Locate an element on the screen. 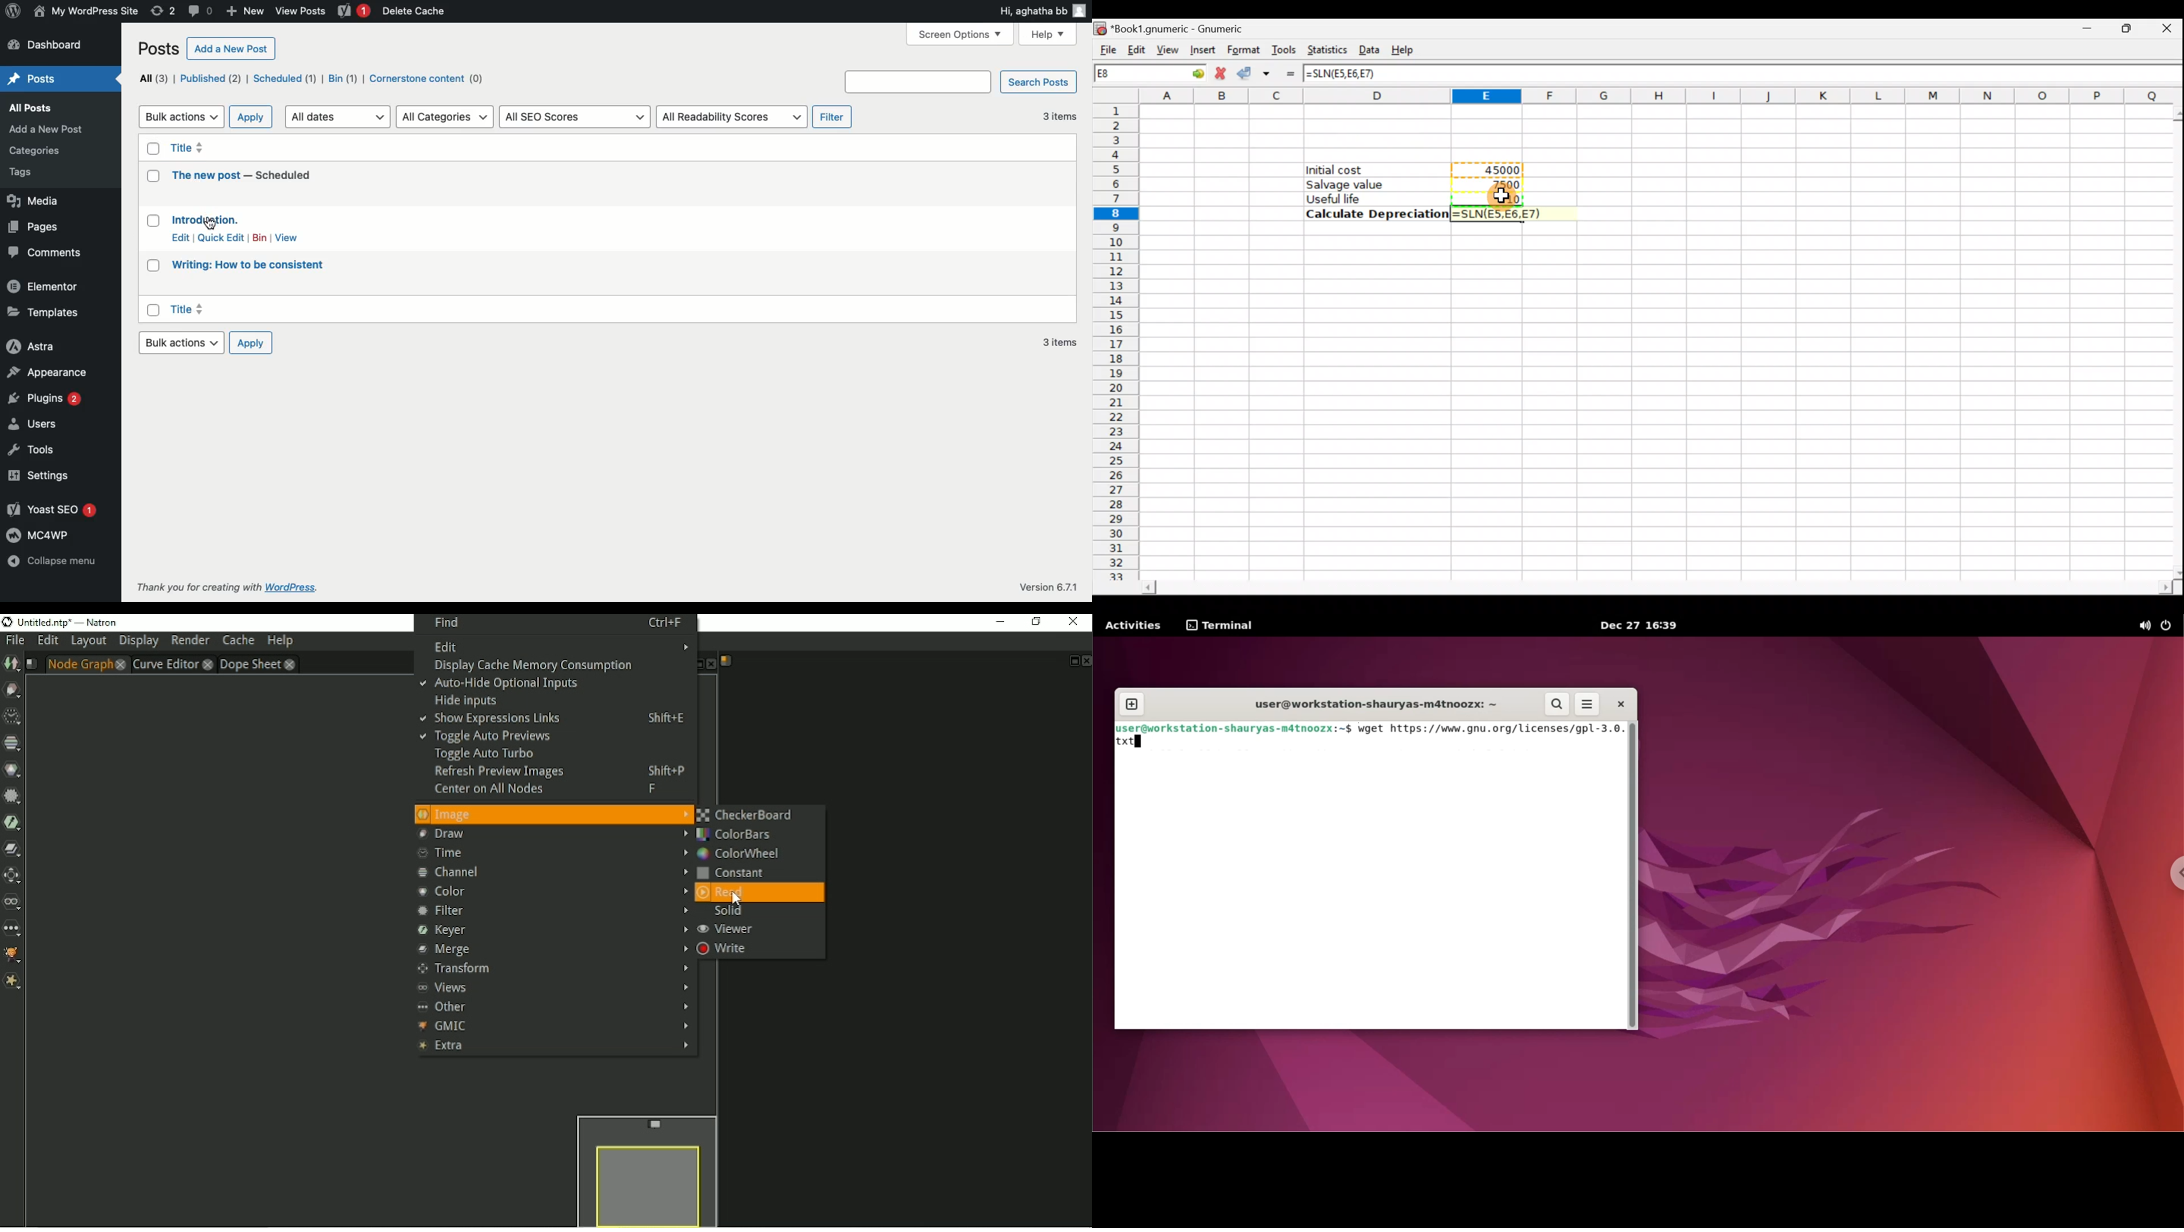 Image resolution: width=2184 pixels, height=1232 pixels. Tools is located at coordinates (1285, 49).